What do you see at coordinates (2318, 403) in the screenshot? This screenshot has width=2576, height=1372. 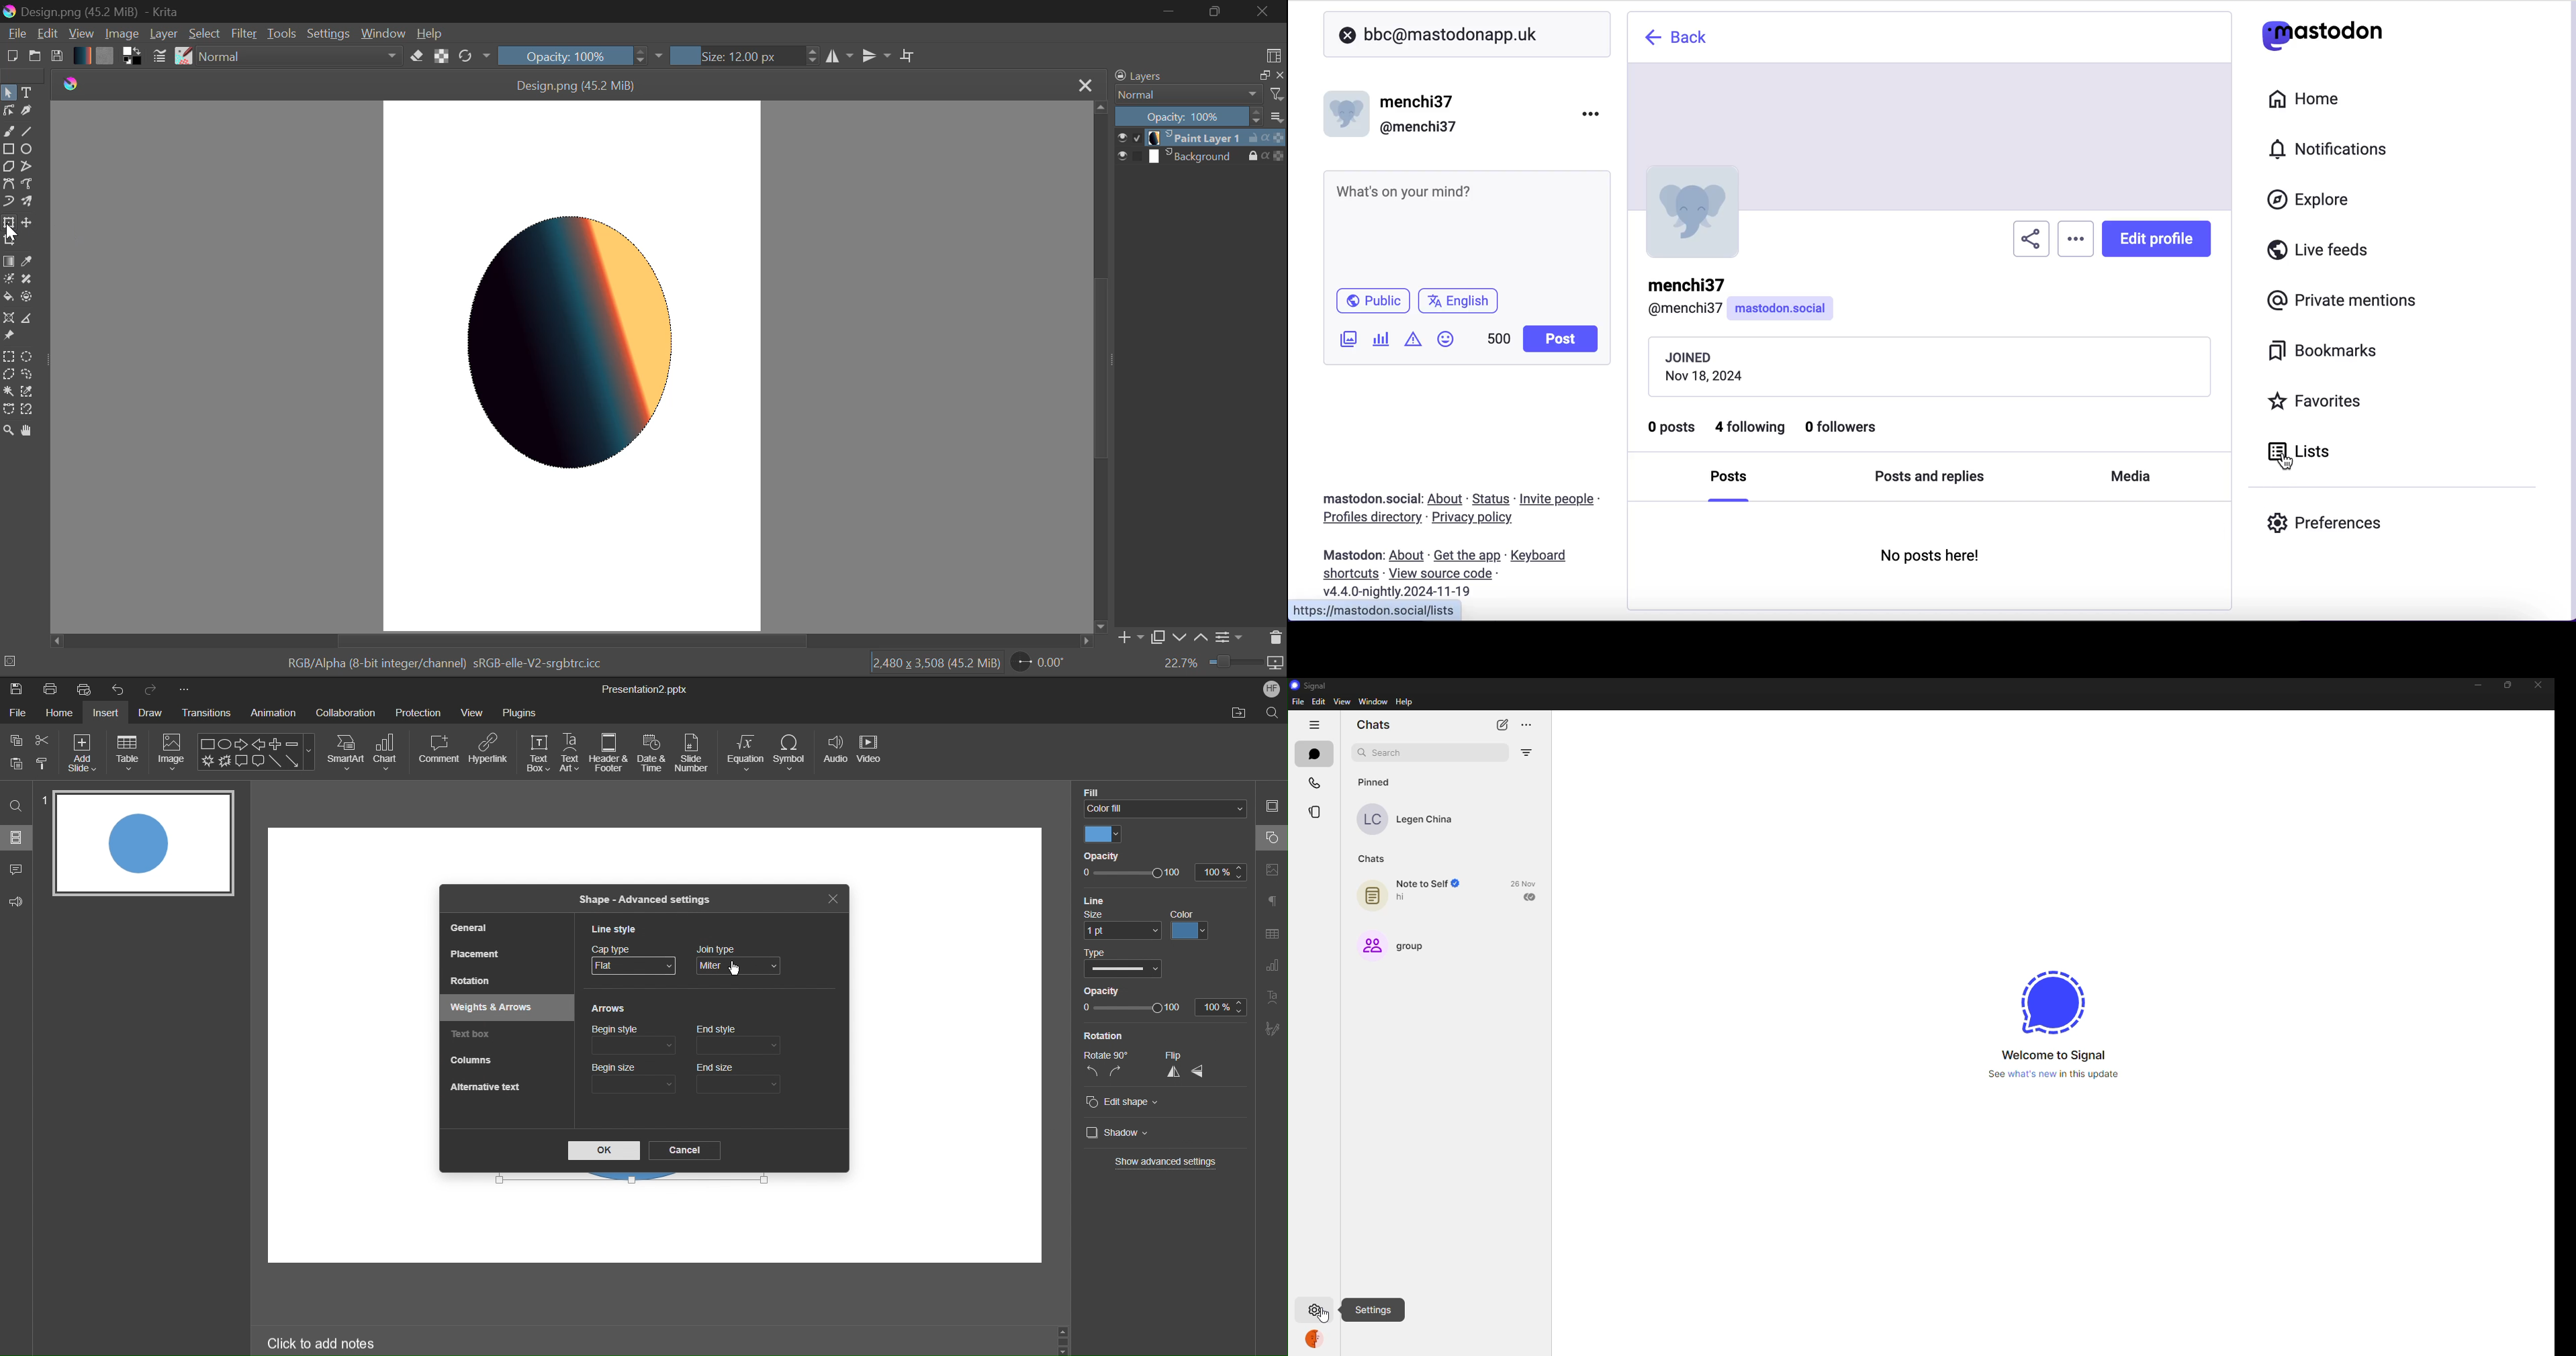 I see `favorites` at bounding box center [2318, 403].